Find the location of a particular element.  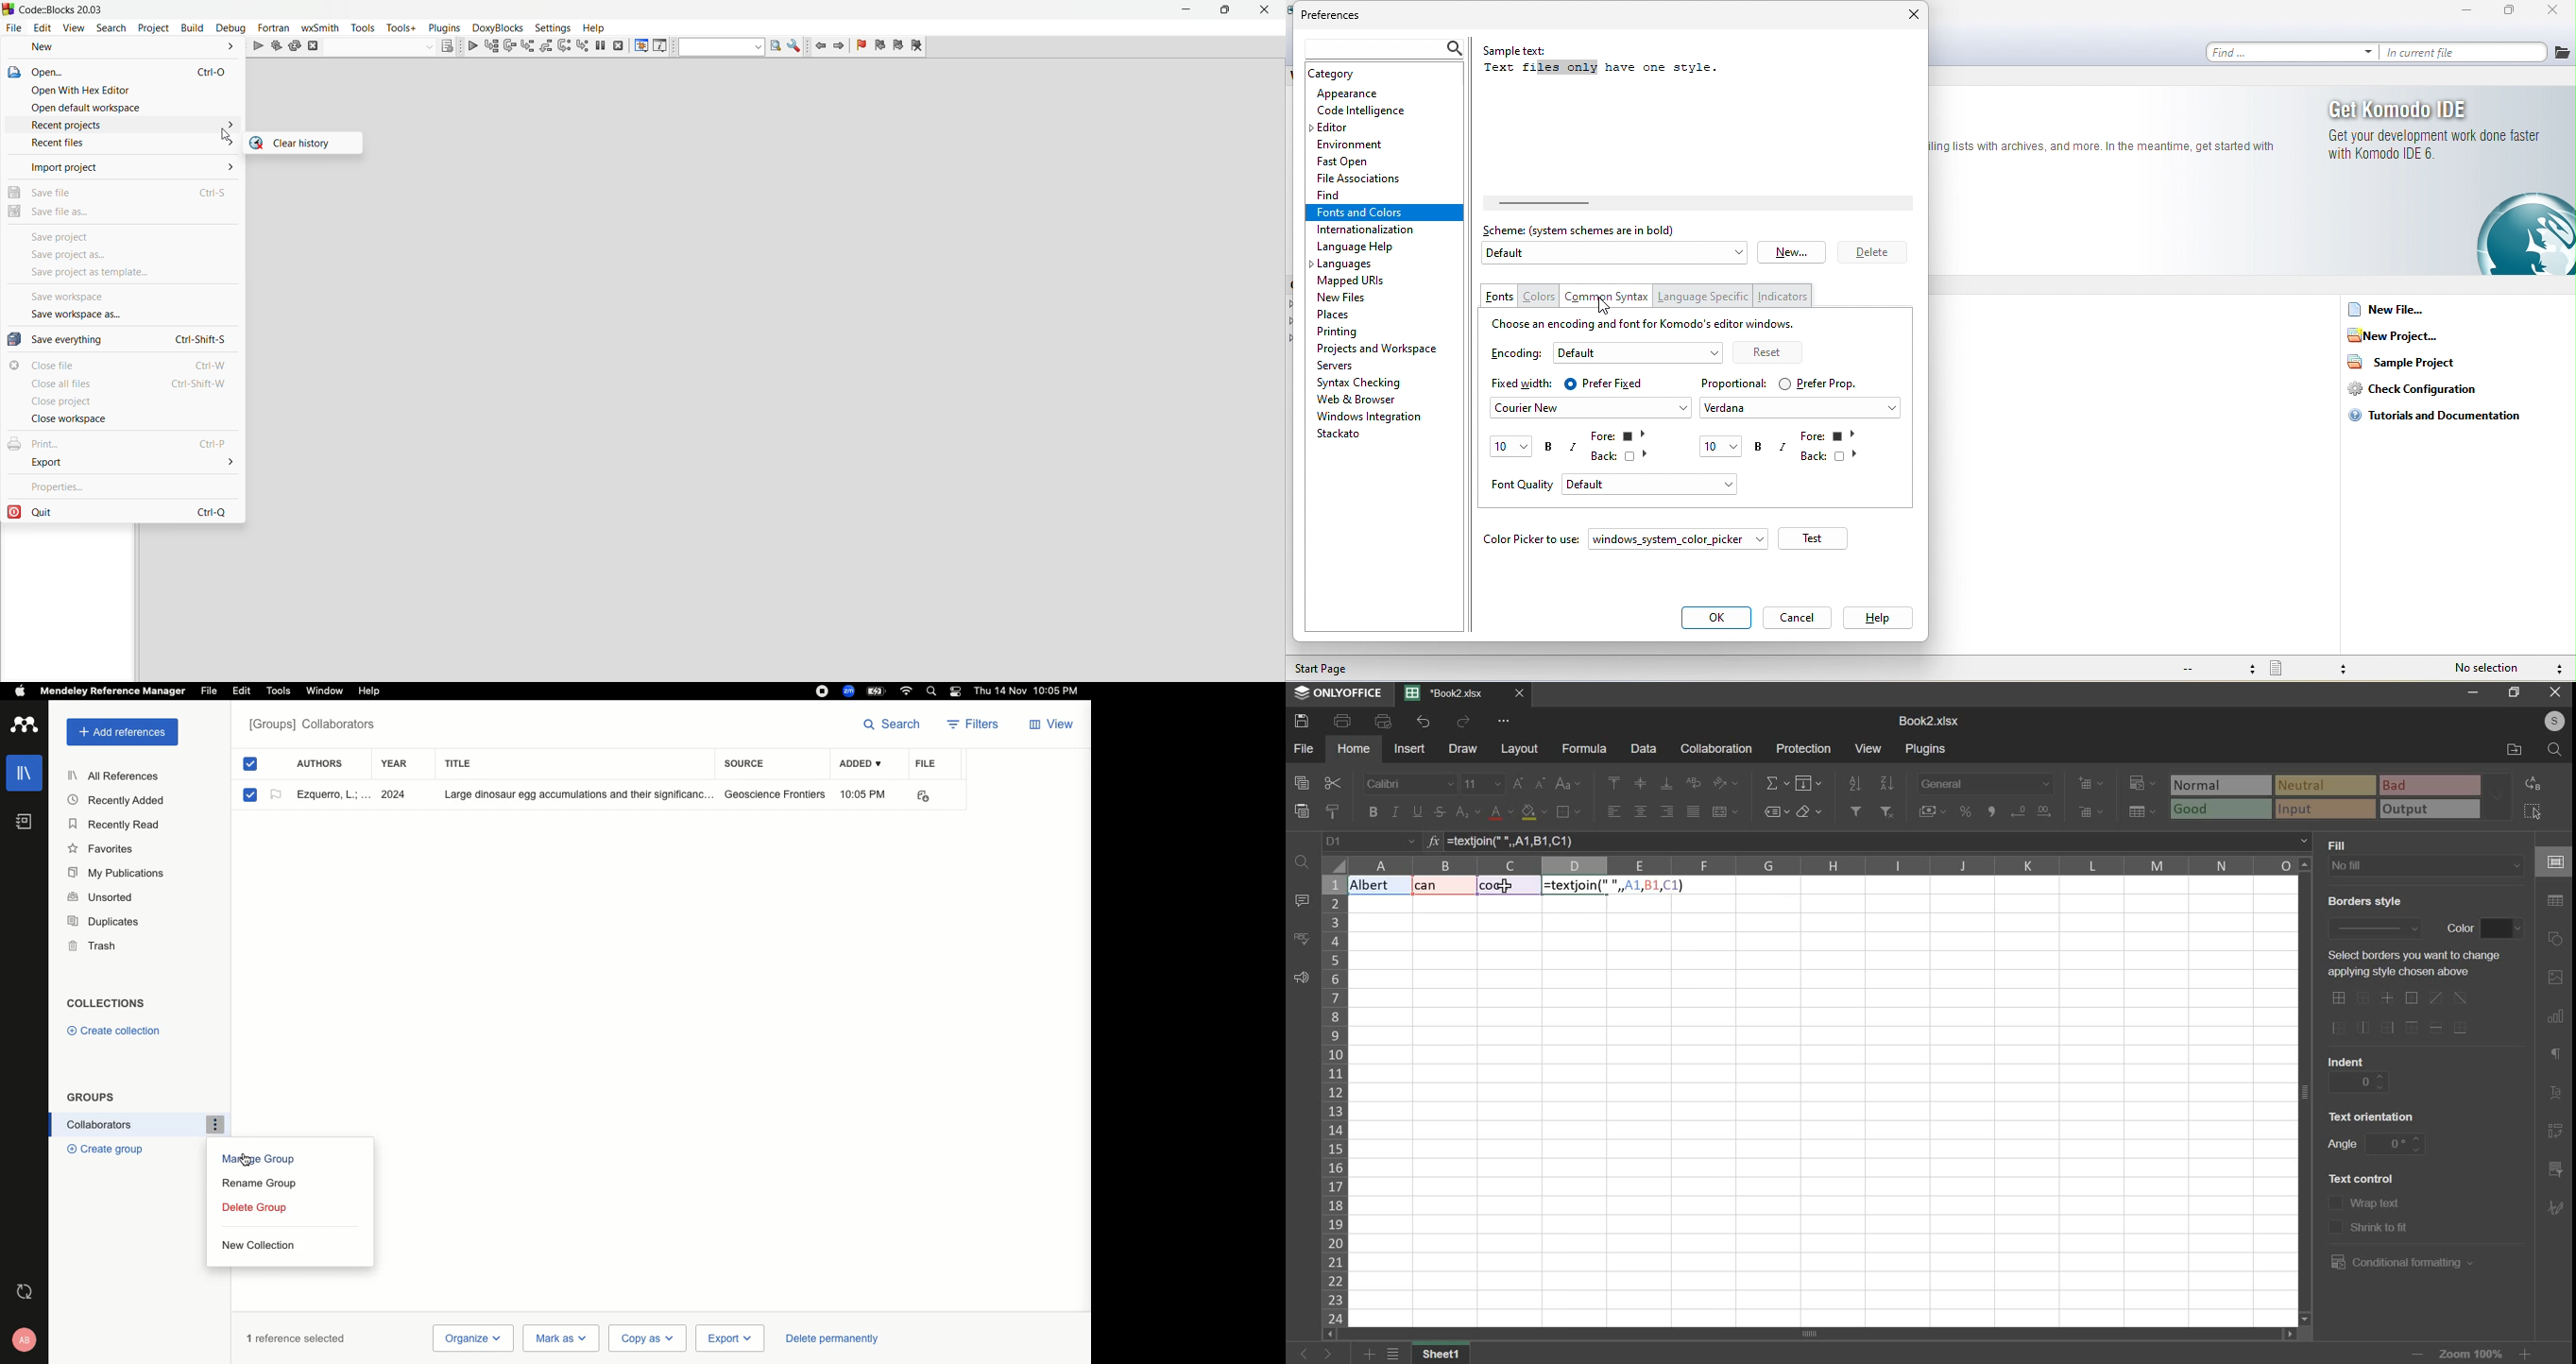

formula is located at coordinates (1431, 842).